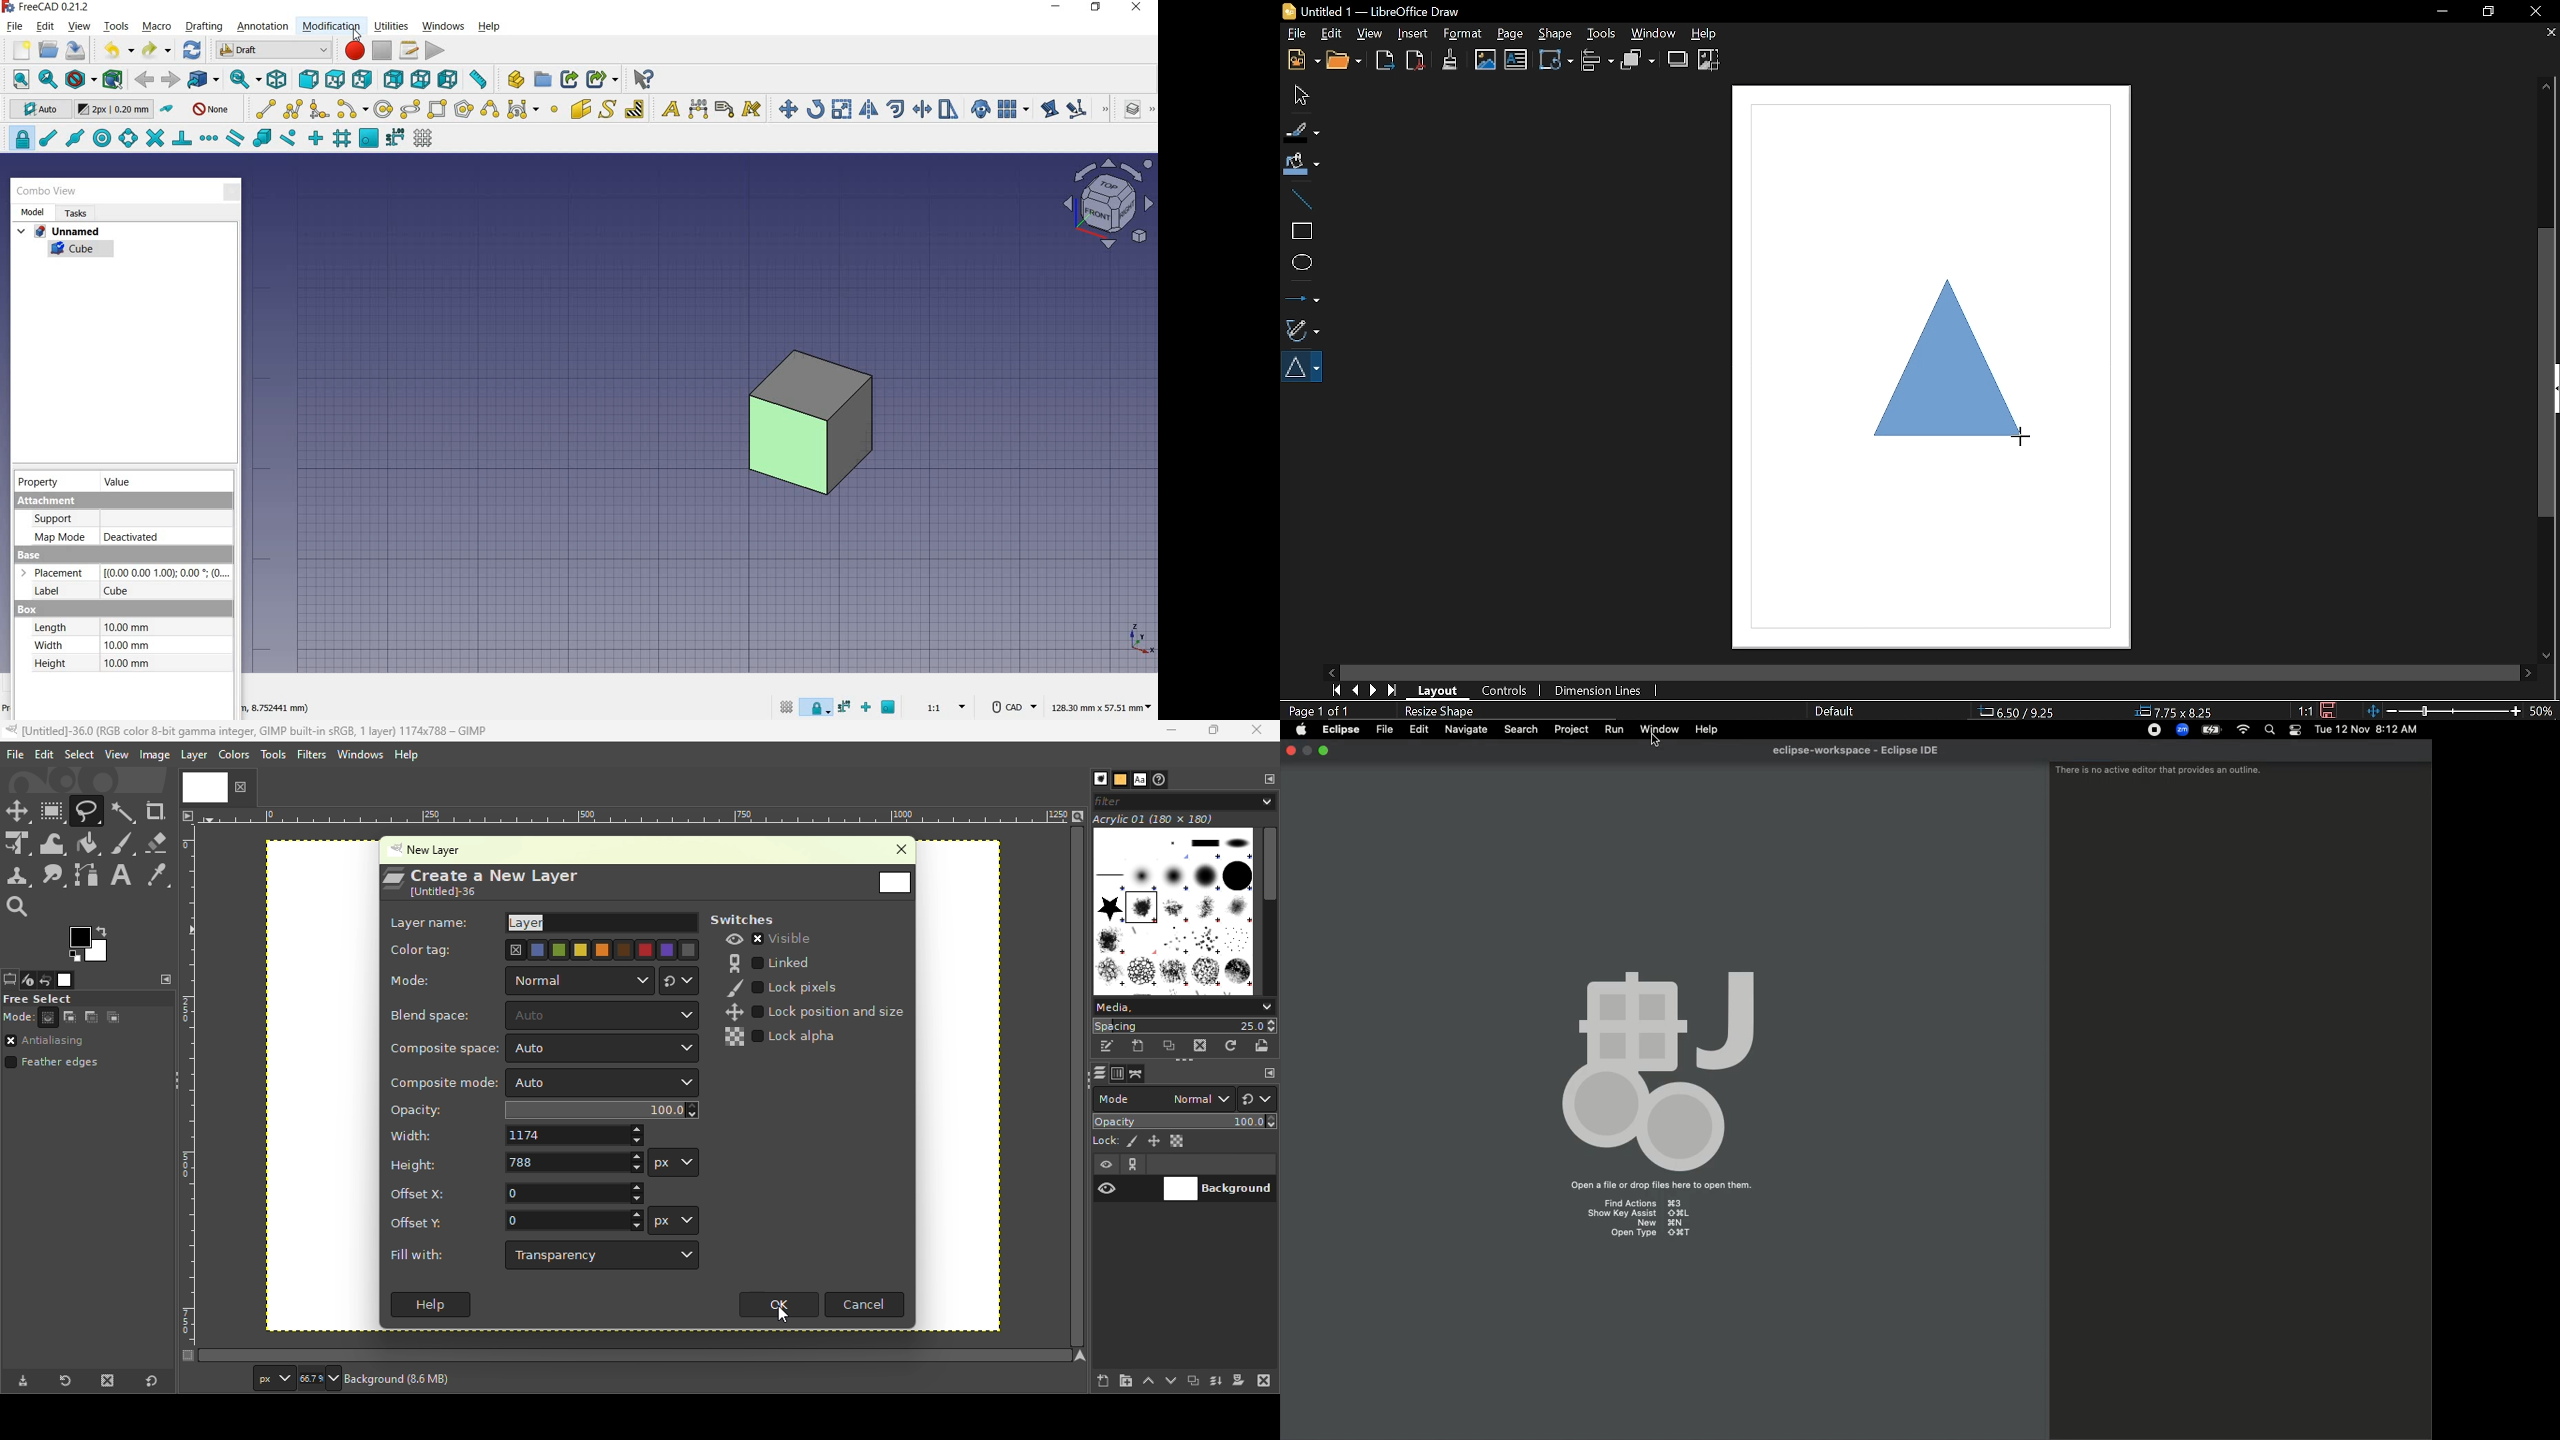 The height and width of the screenshot is (1456, 2576). What do you see at coordinates (2242, 730) in the screenshot?
I see `Internet` at bounding box center [2242, 730].